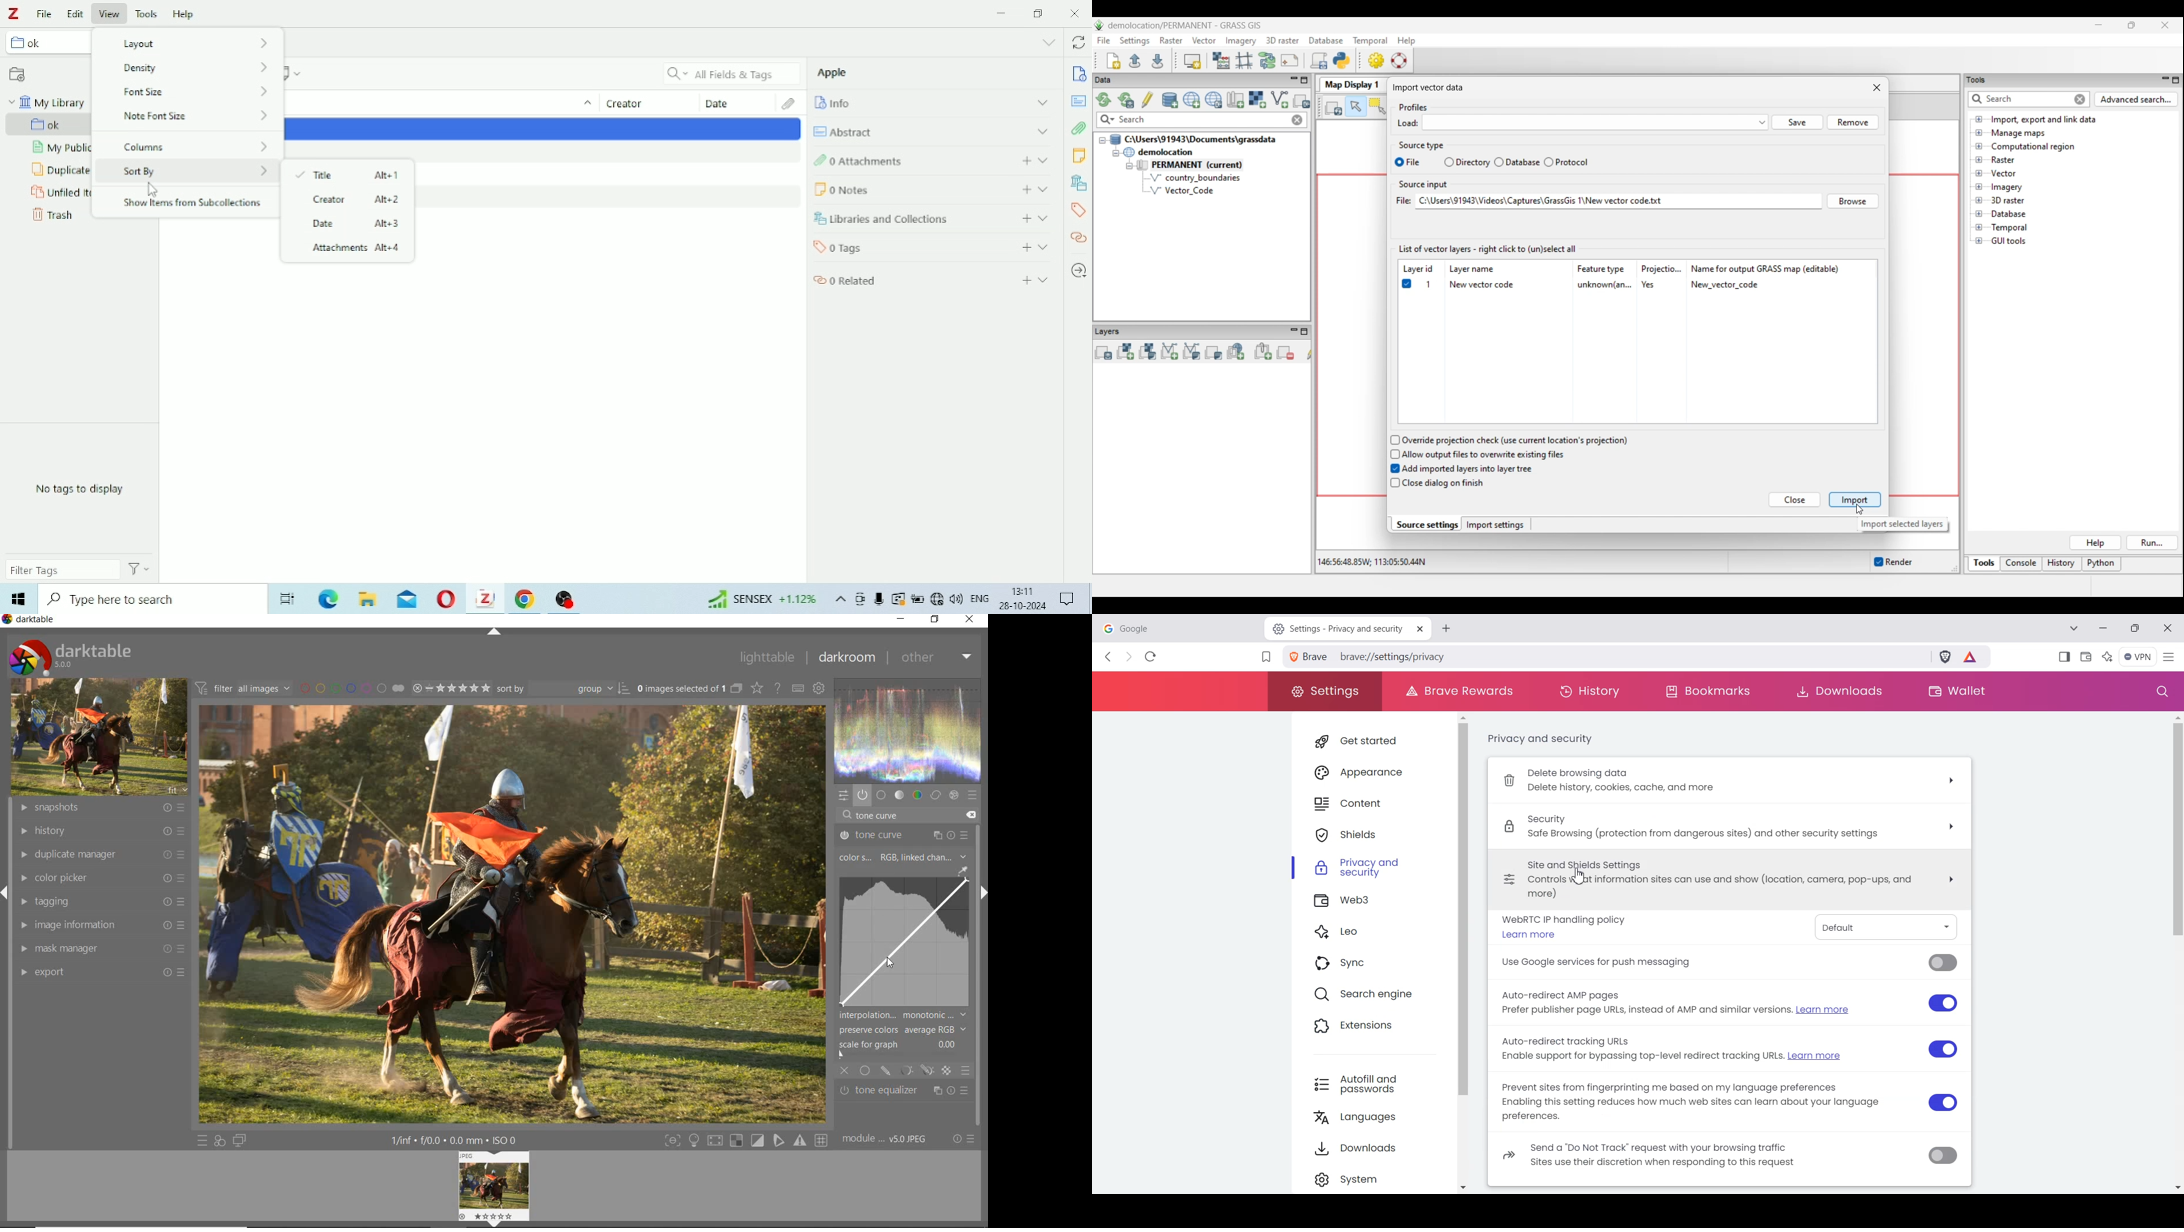 The width and height of the screenshot is (2184, 1232). What do you see at coordinates (195, 203) in the screenshot?
I see `‘Show items from Subcollections.` at bounding box center [195, 203].